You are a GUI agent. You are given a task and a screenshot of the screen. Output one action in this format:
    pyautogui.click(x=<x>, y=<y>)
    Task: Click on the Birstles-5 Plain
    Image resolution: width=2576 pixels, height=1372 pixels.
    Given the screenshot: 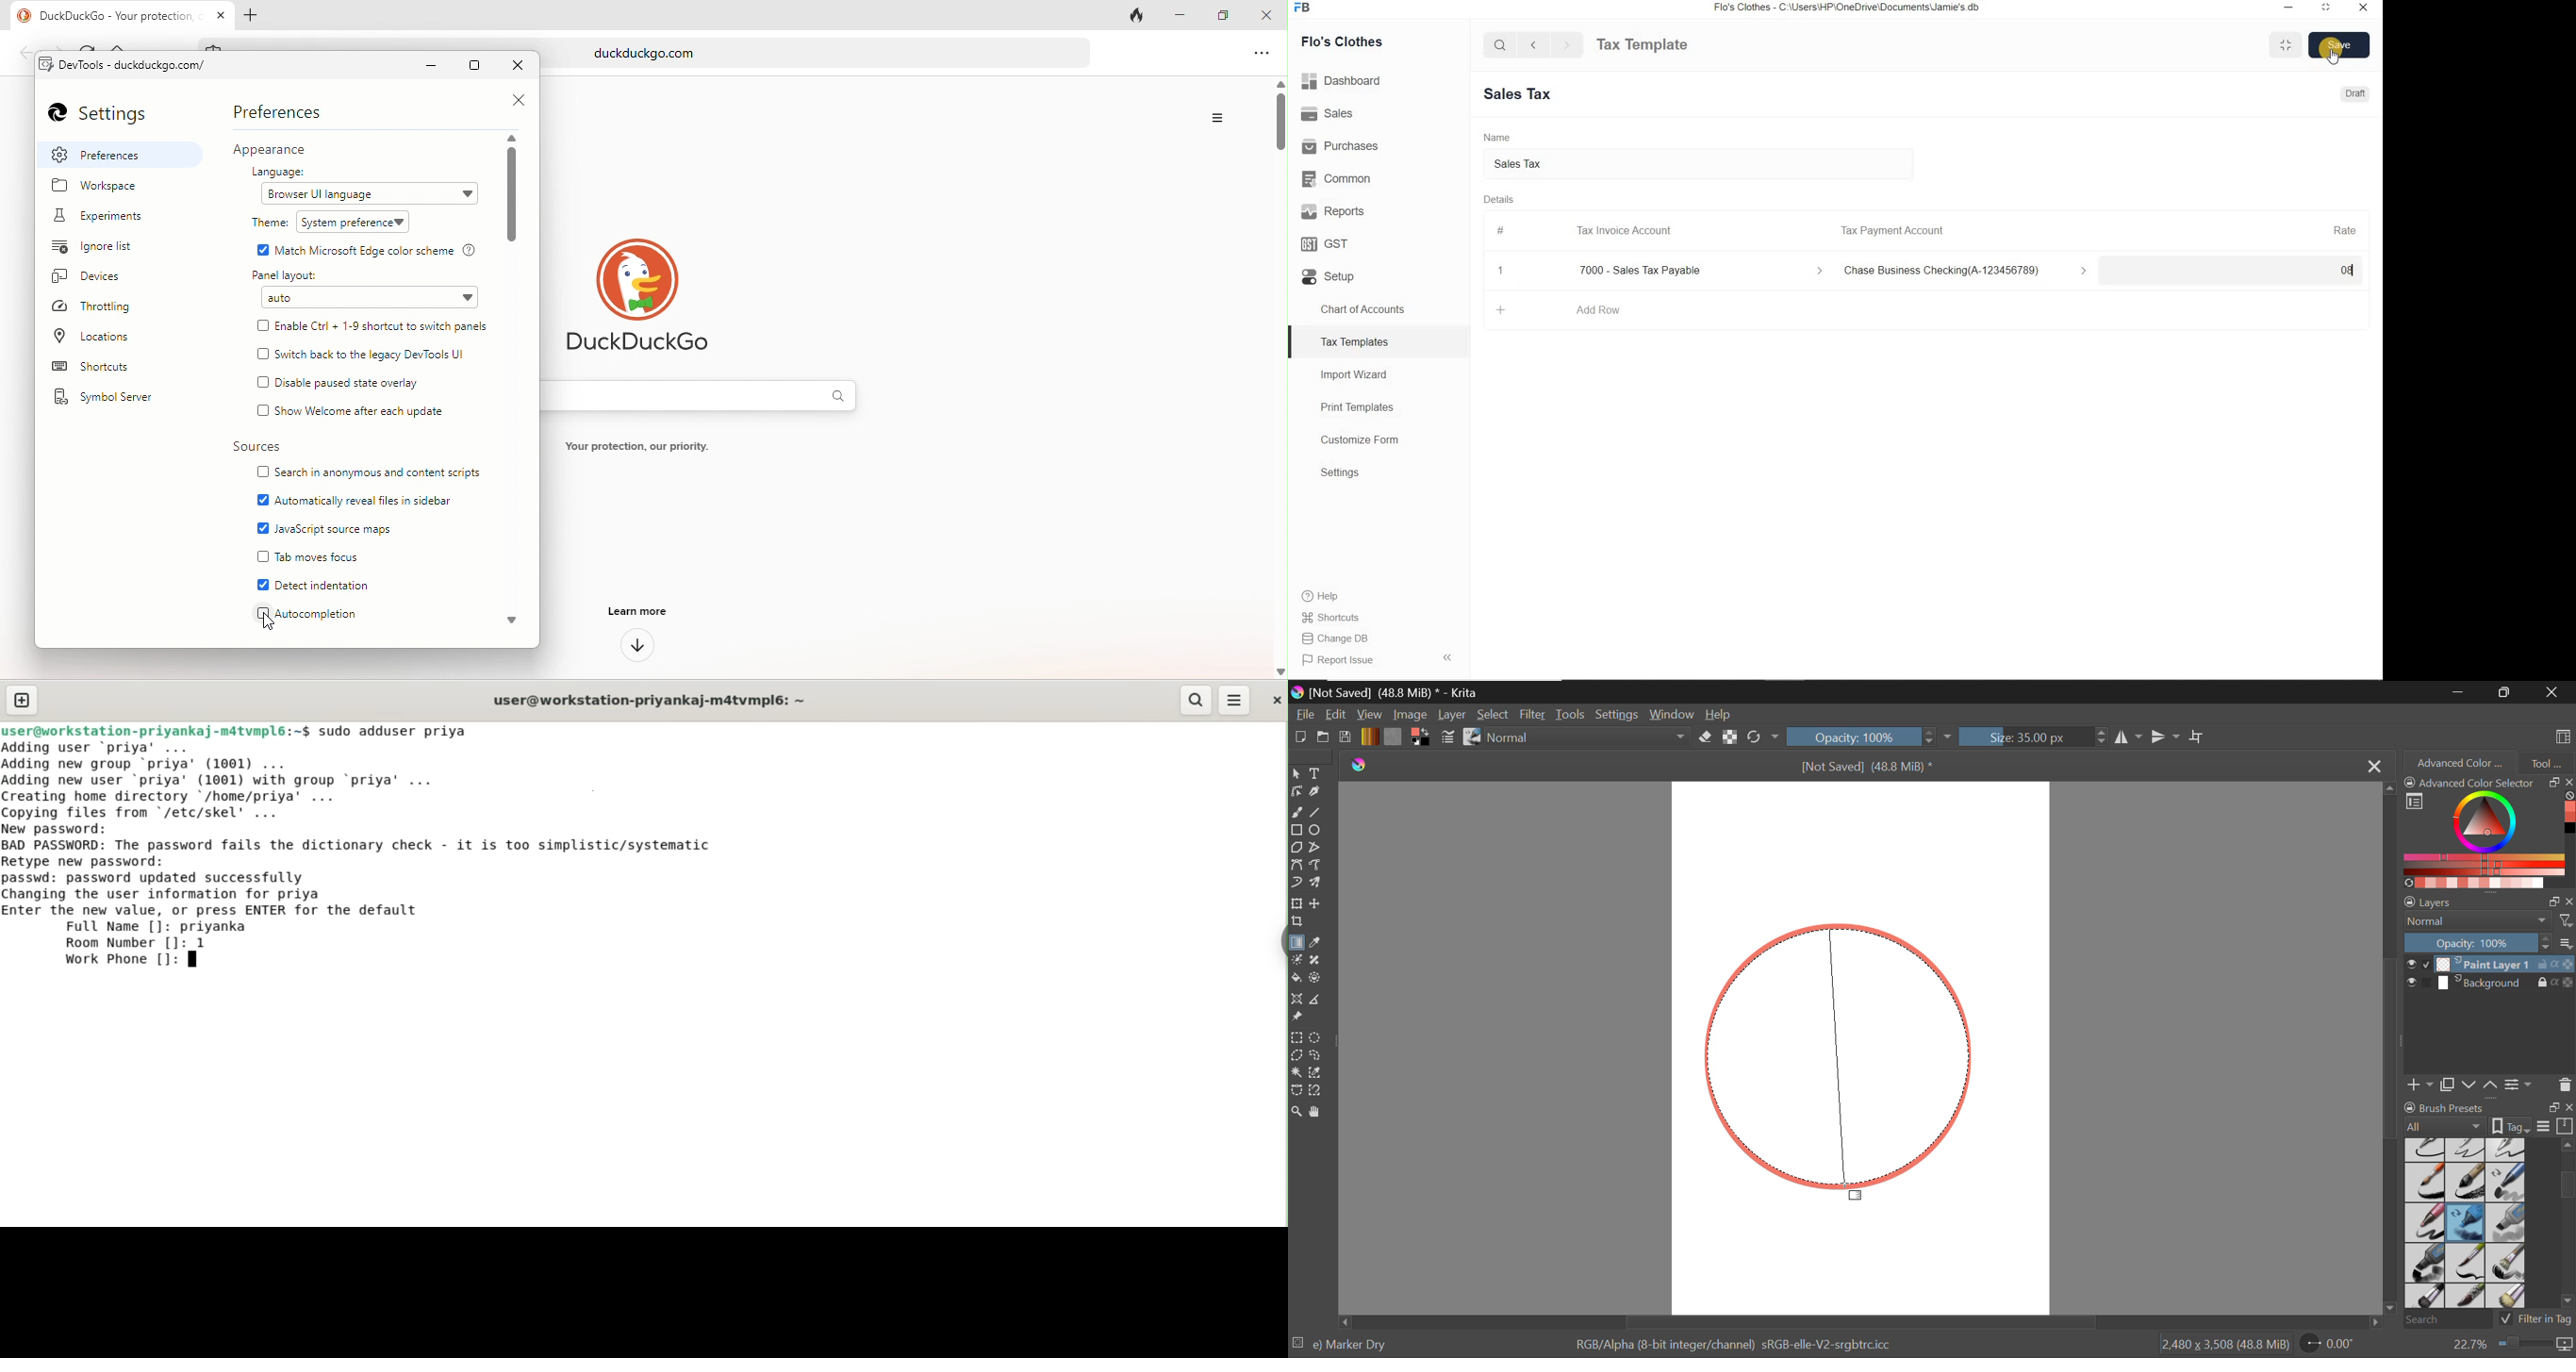 What is the action you would take?
    pyautogui.click(x=2509, y=1297)
    